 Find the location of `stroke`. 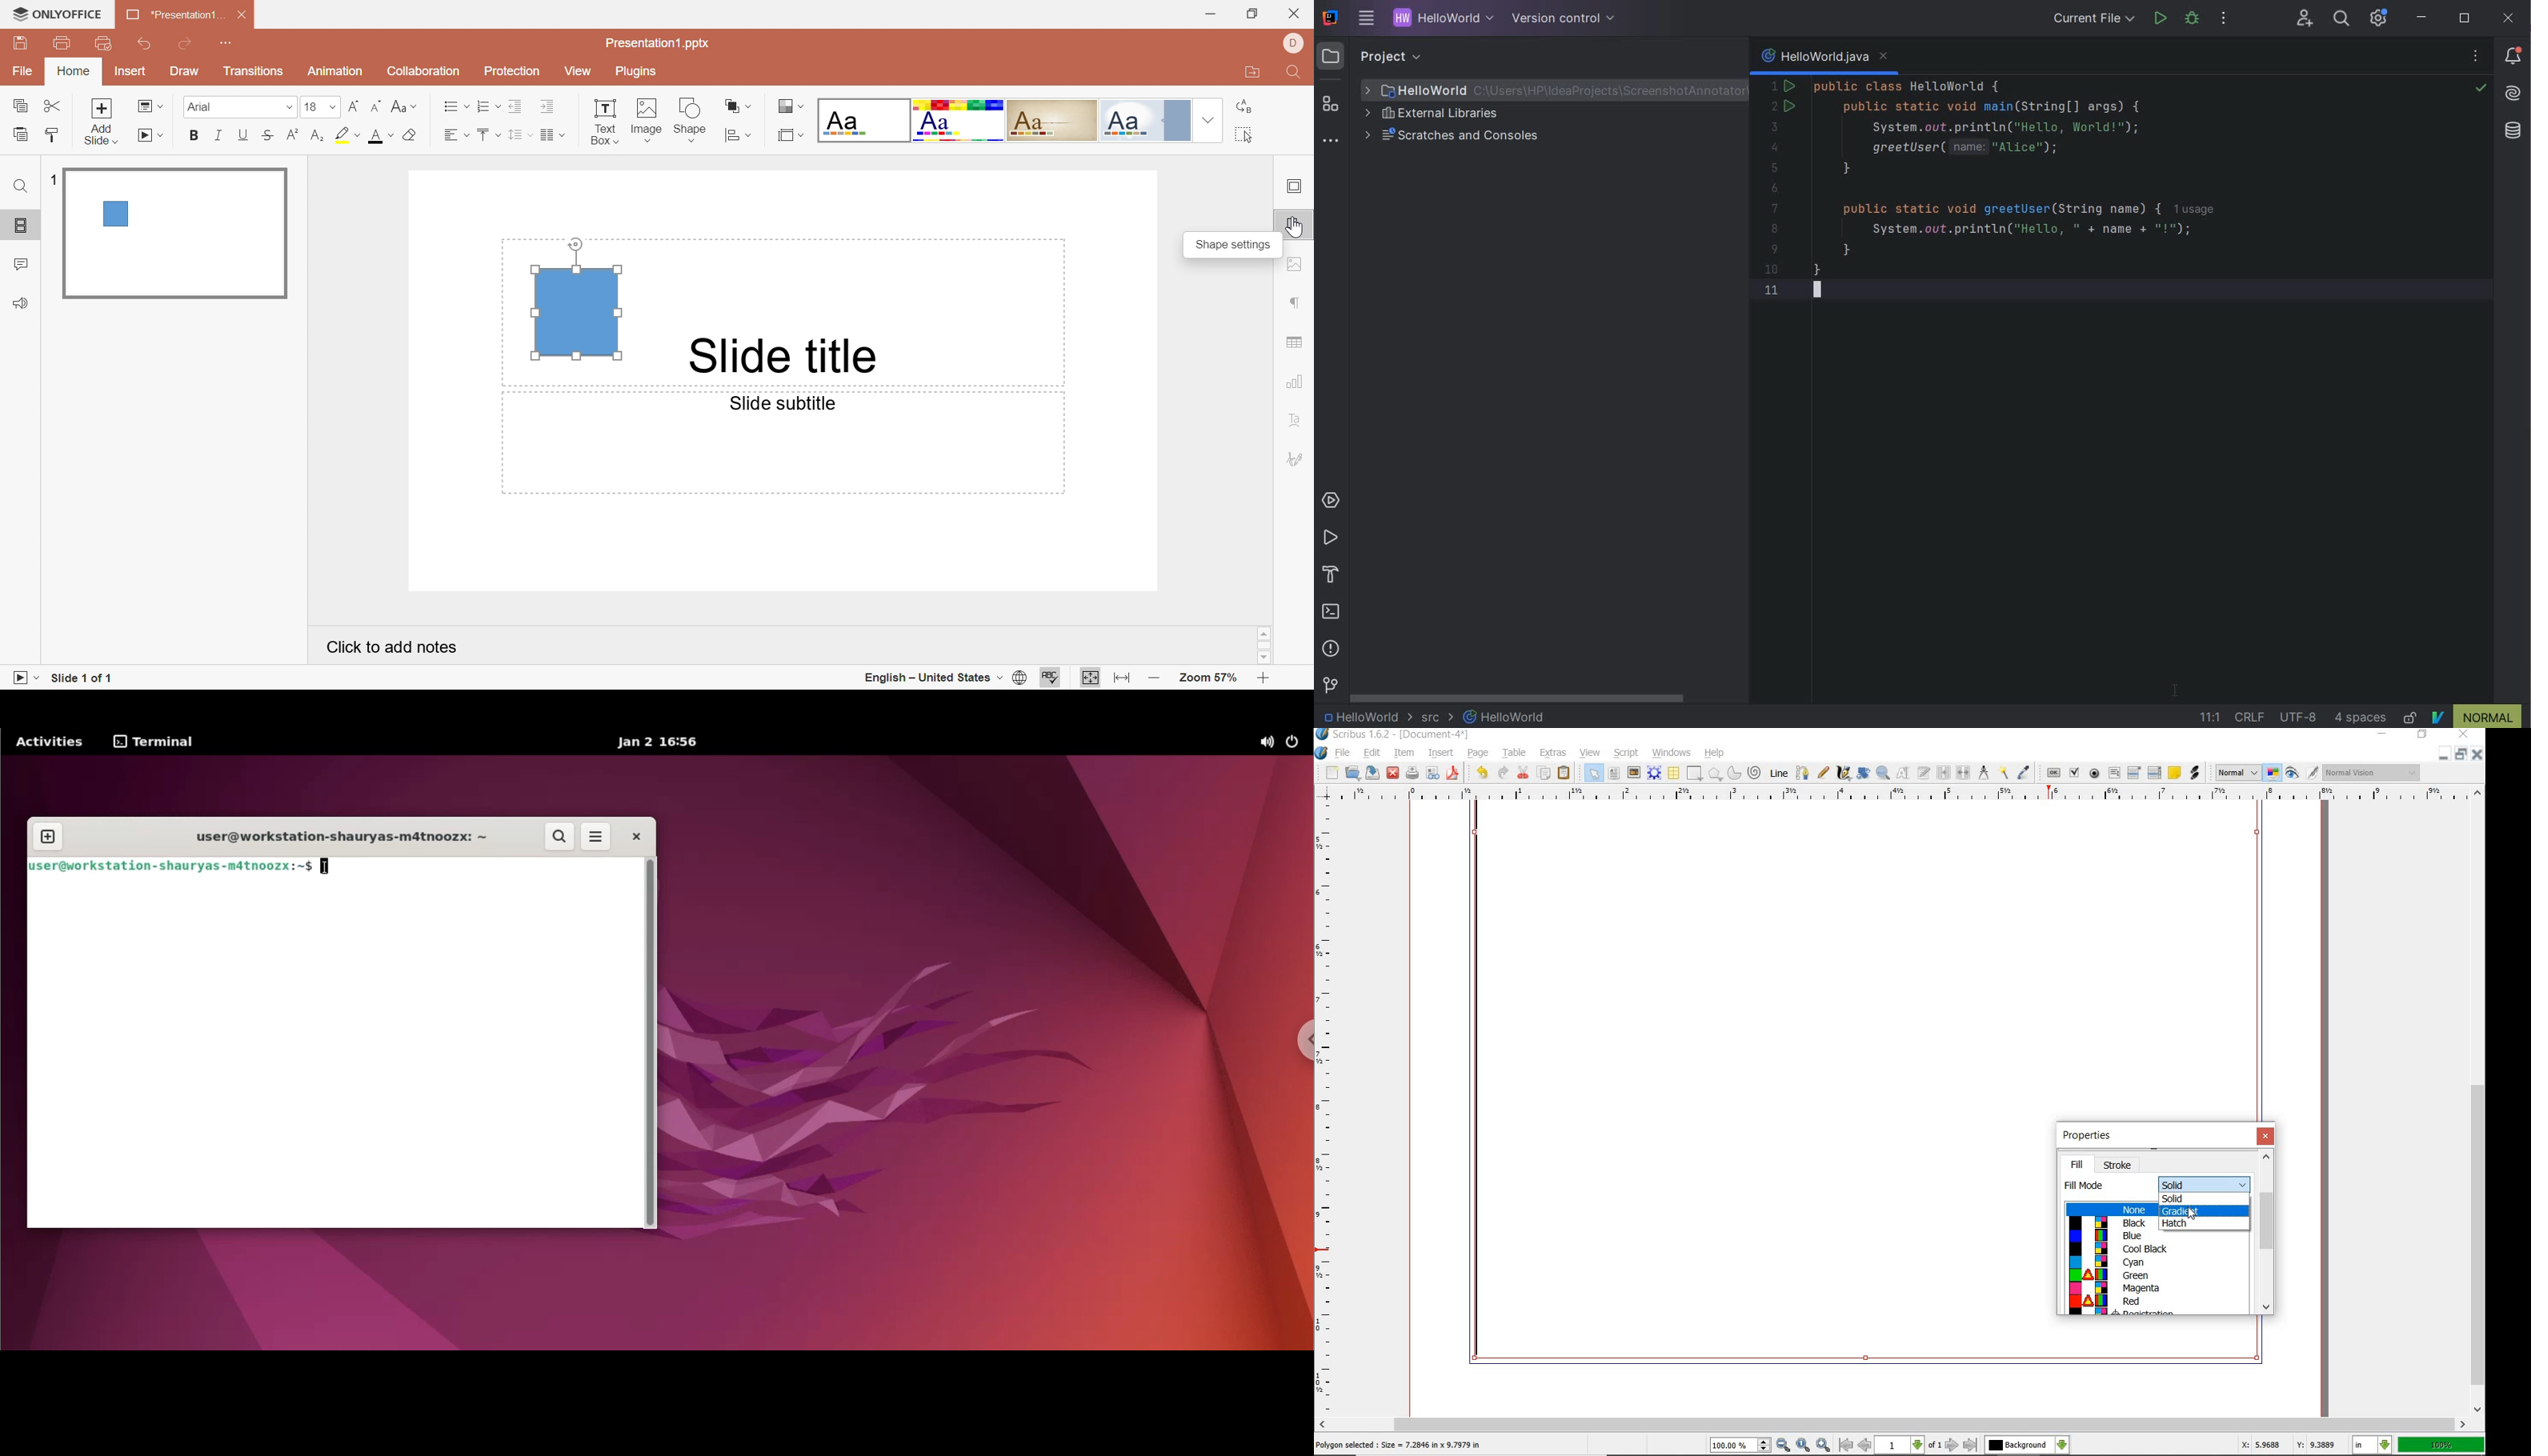

stroke is located at coordinates (2120, 1164).